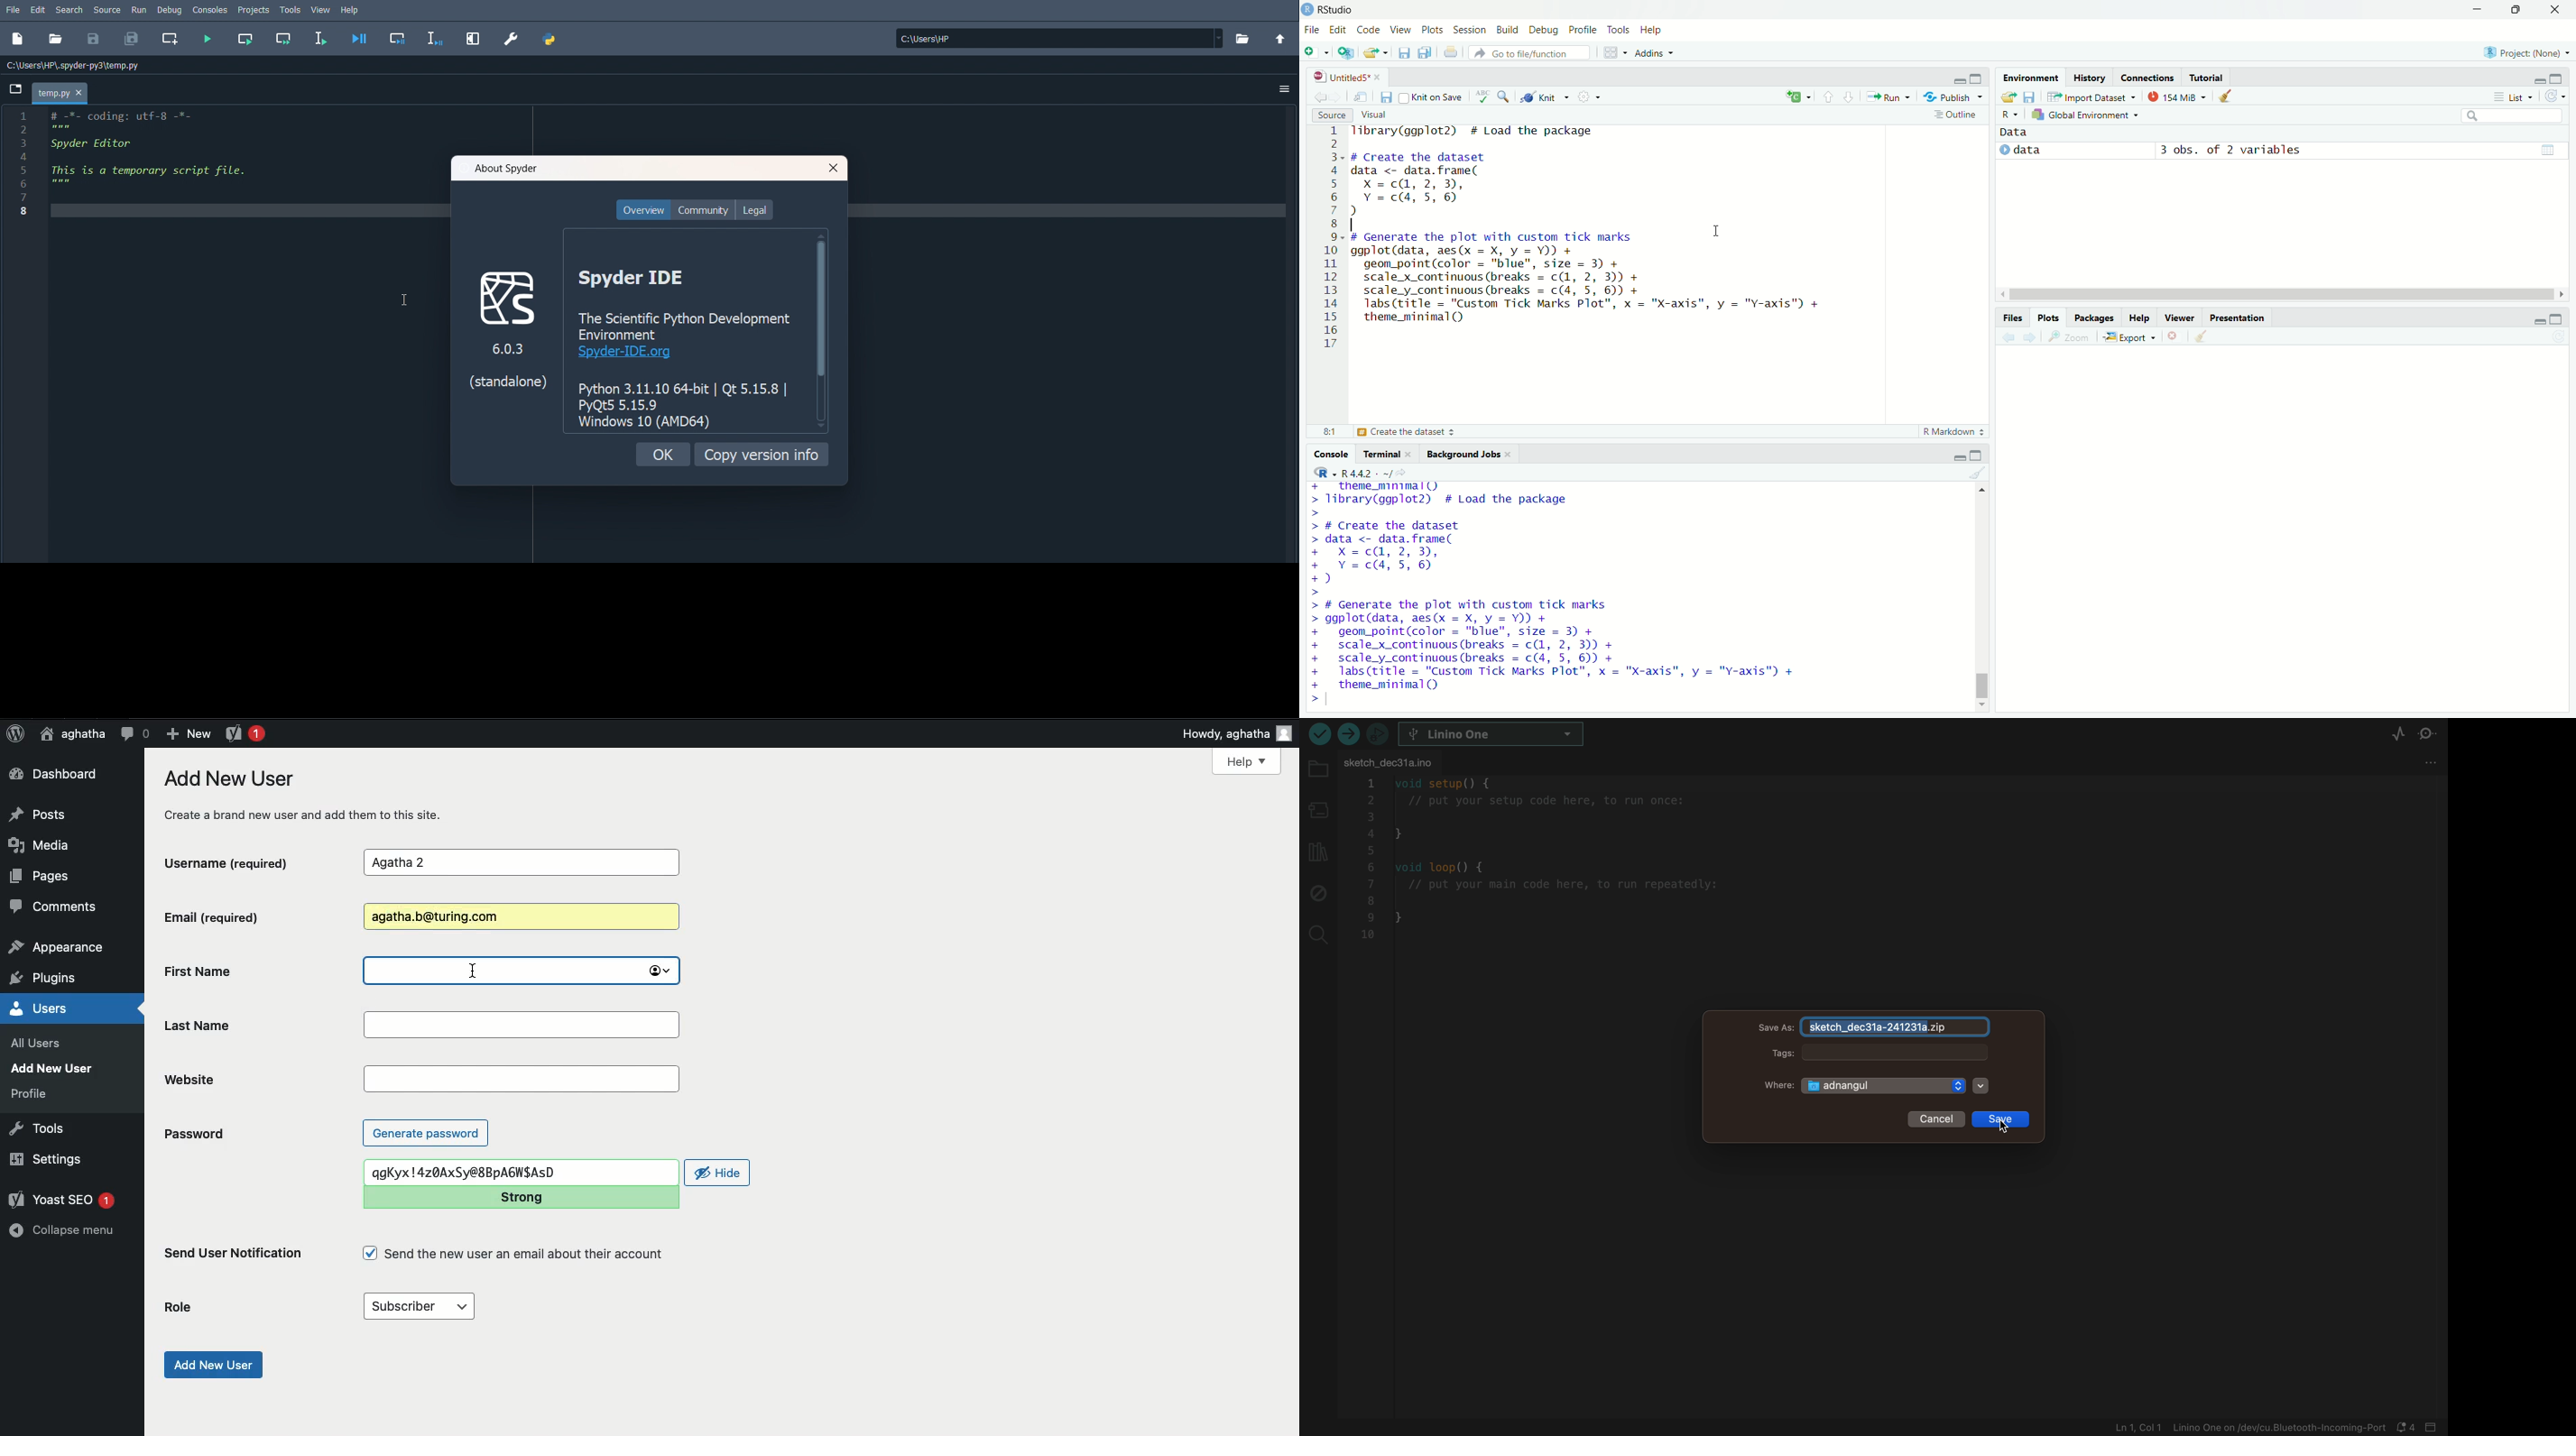 This screenshot has height=1456, width=2576. Describe the element at coordinates (2008, 97) in the screenshot. I see `load workspace` at that location.